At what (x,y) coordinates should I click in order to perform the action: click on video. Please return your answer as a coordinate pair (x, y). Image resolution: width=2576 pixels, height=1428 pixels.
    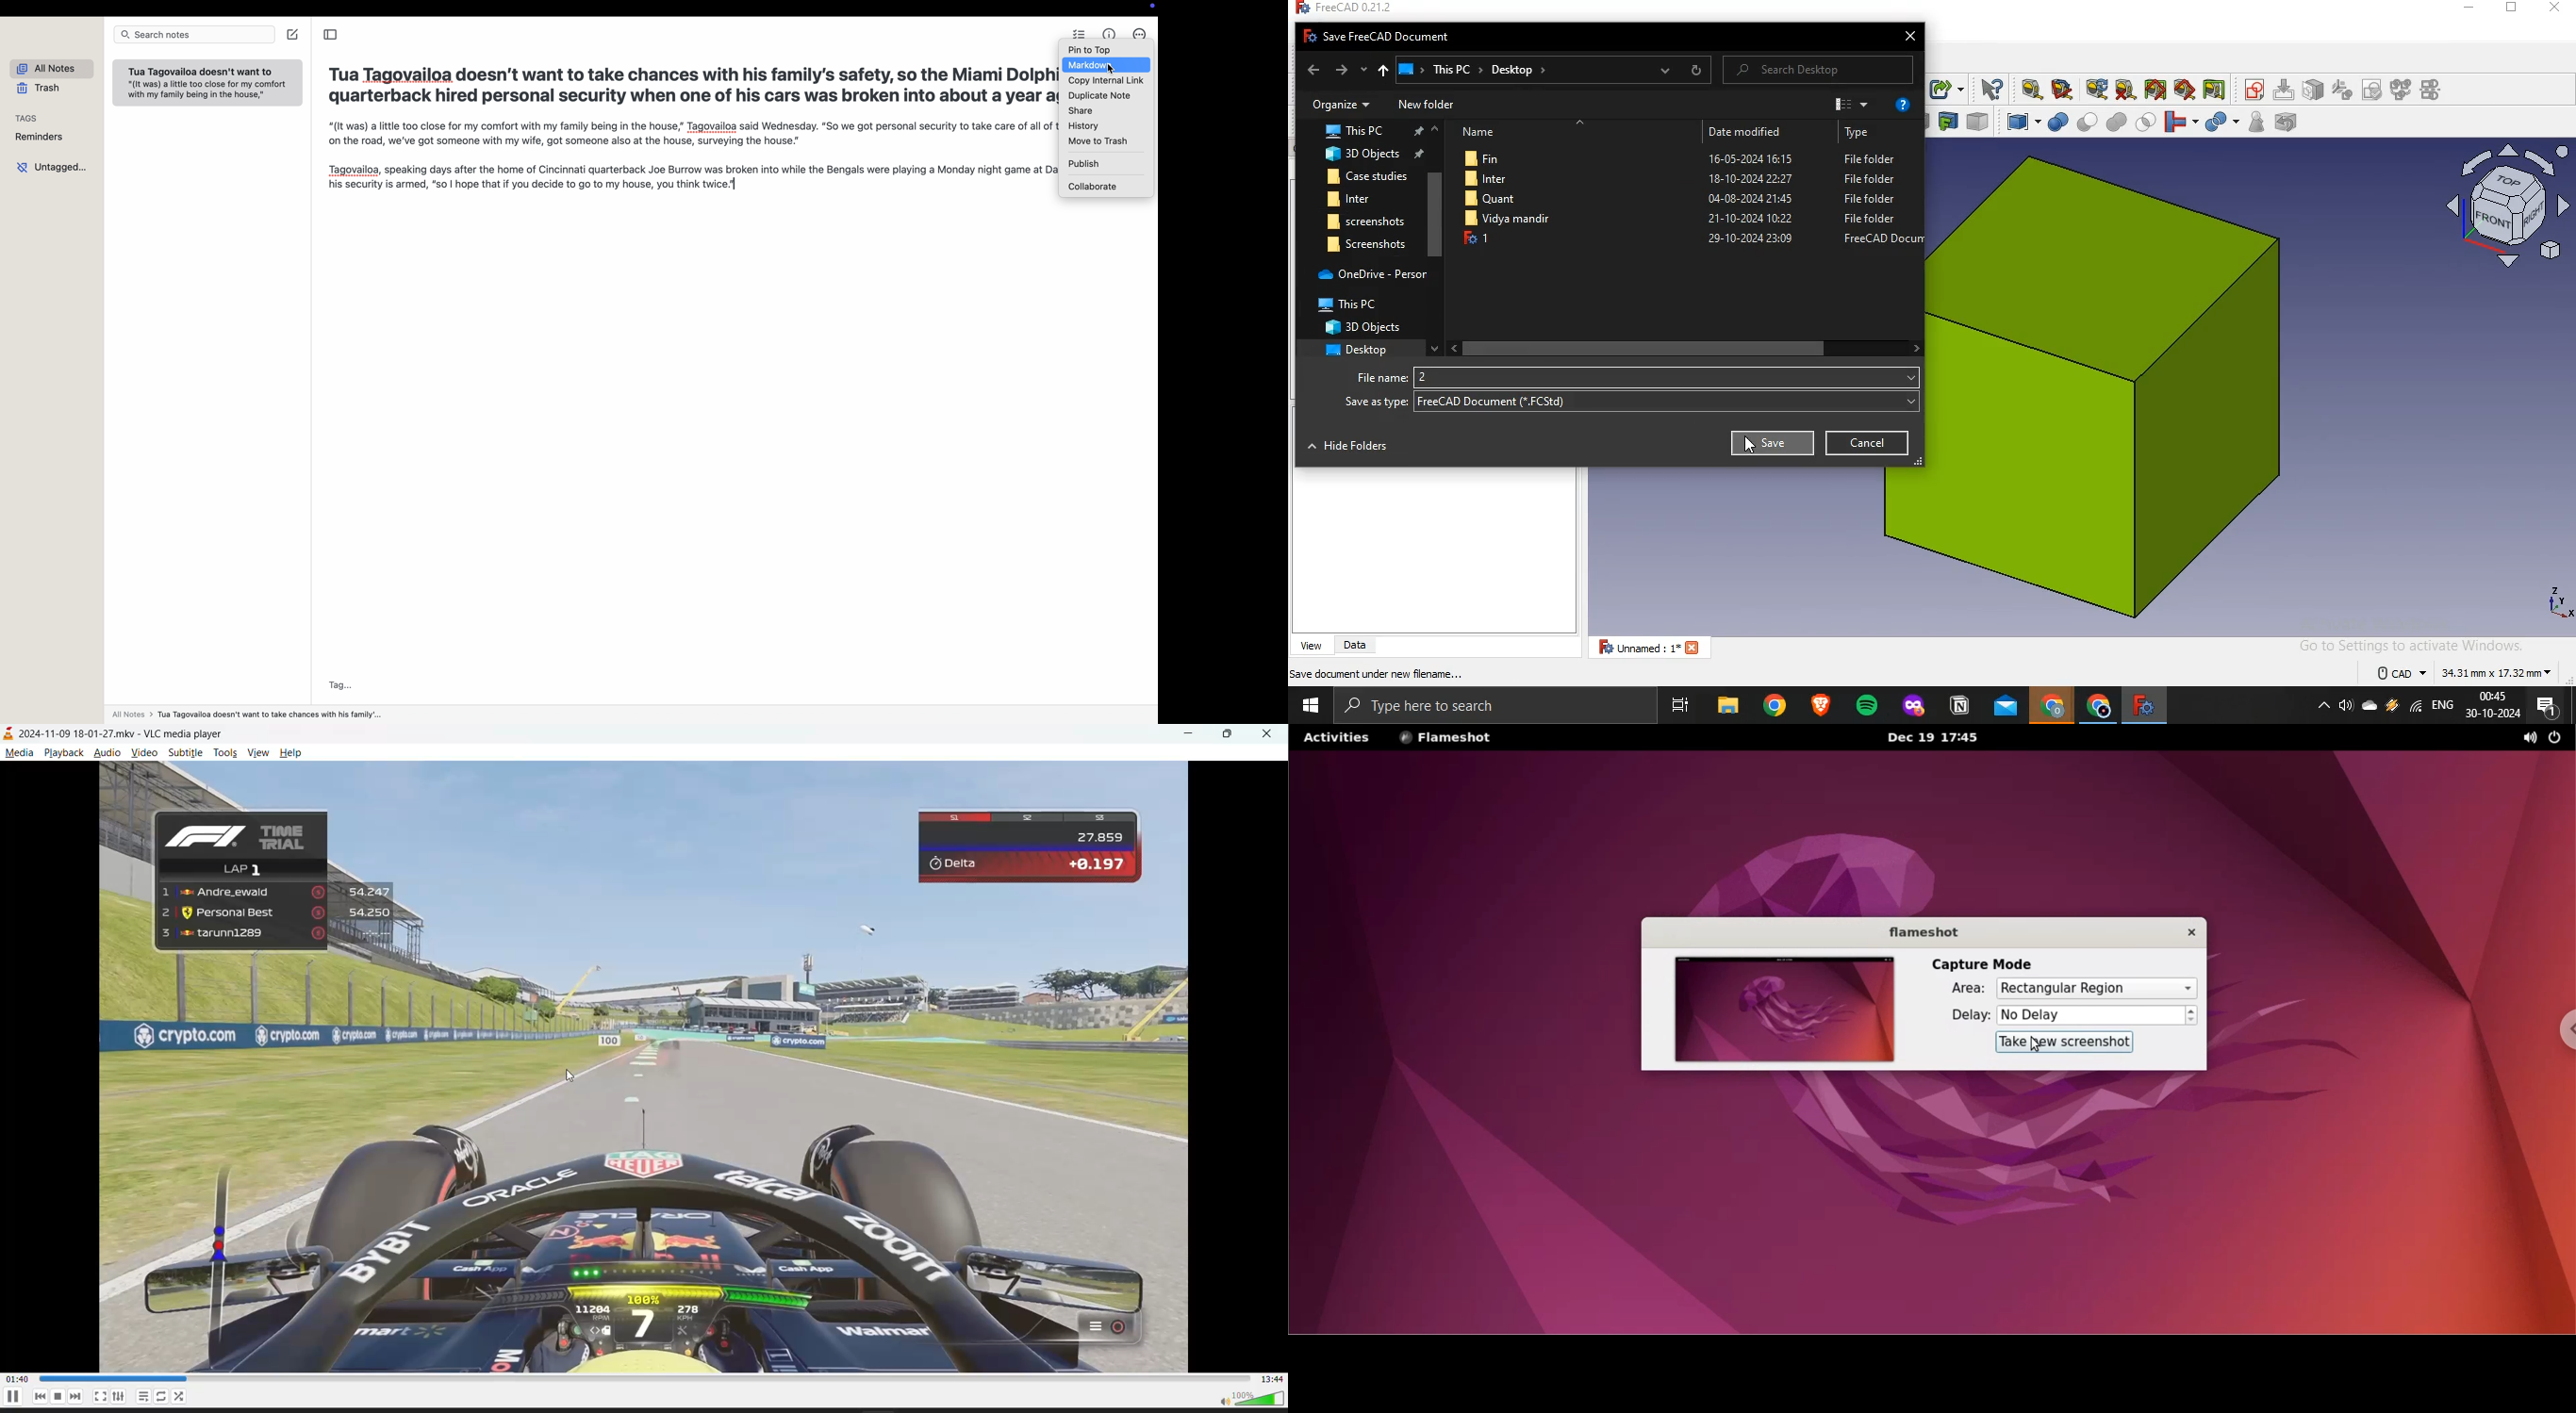
    Looking at the image, I should click on (141, 753).